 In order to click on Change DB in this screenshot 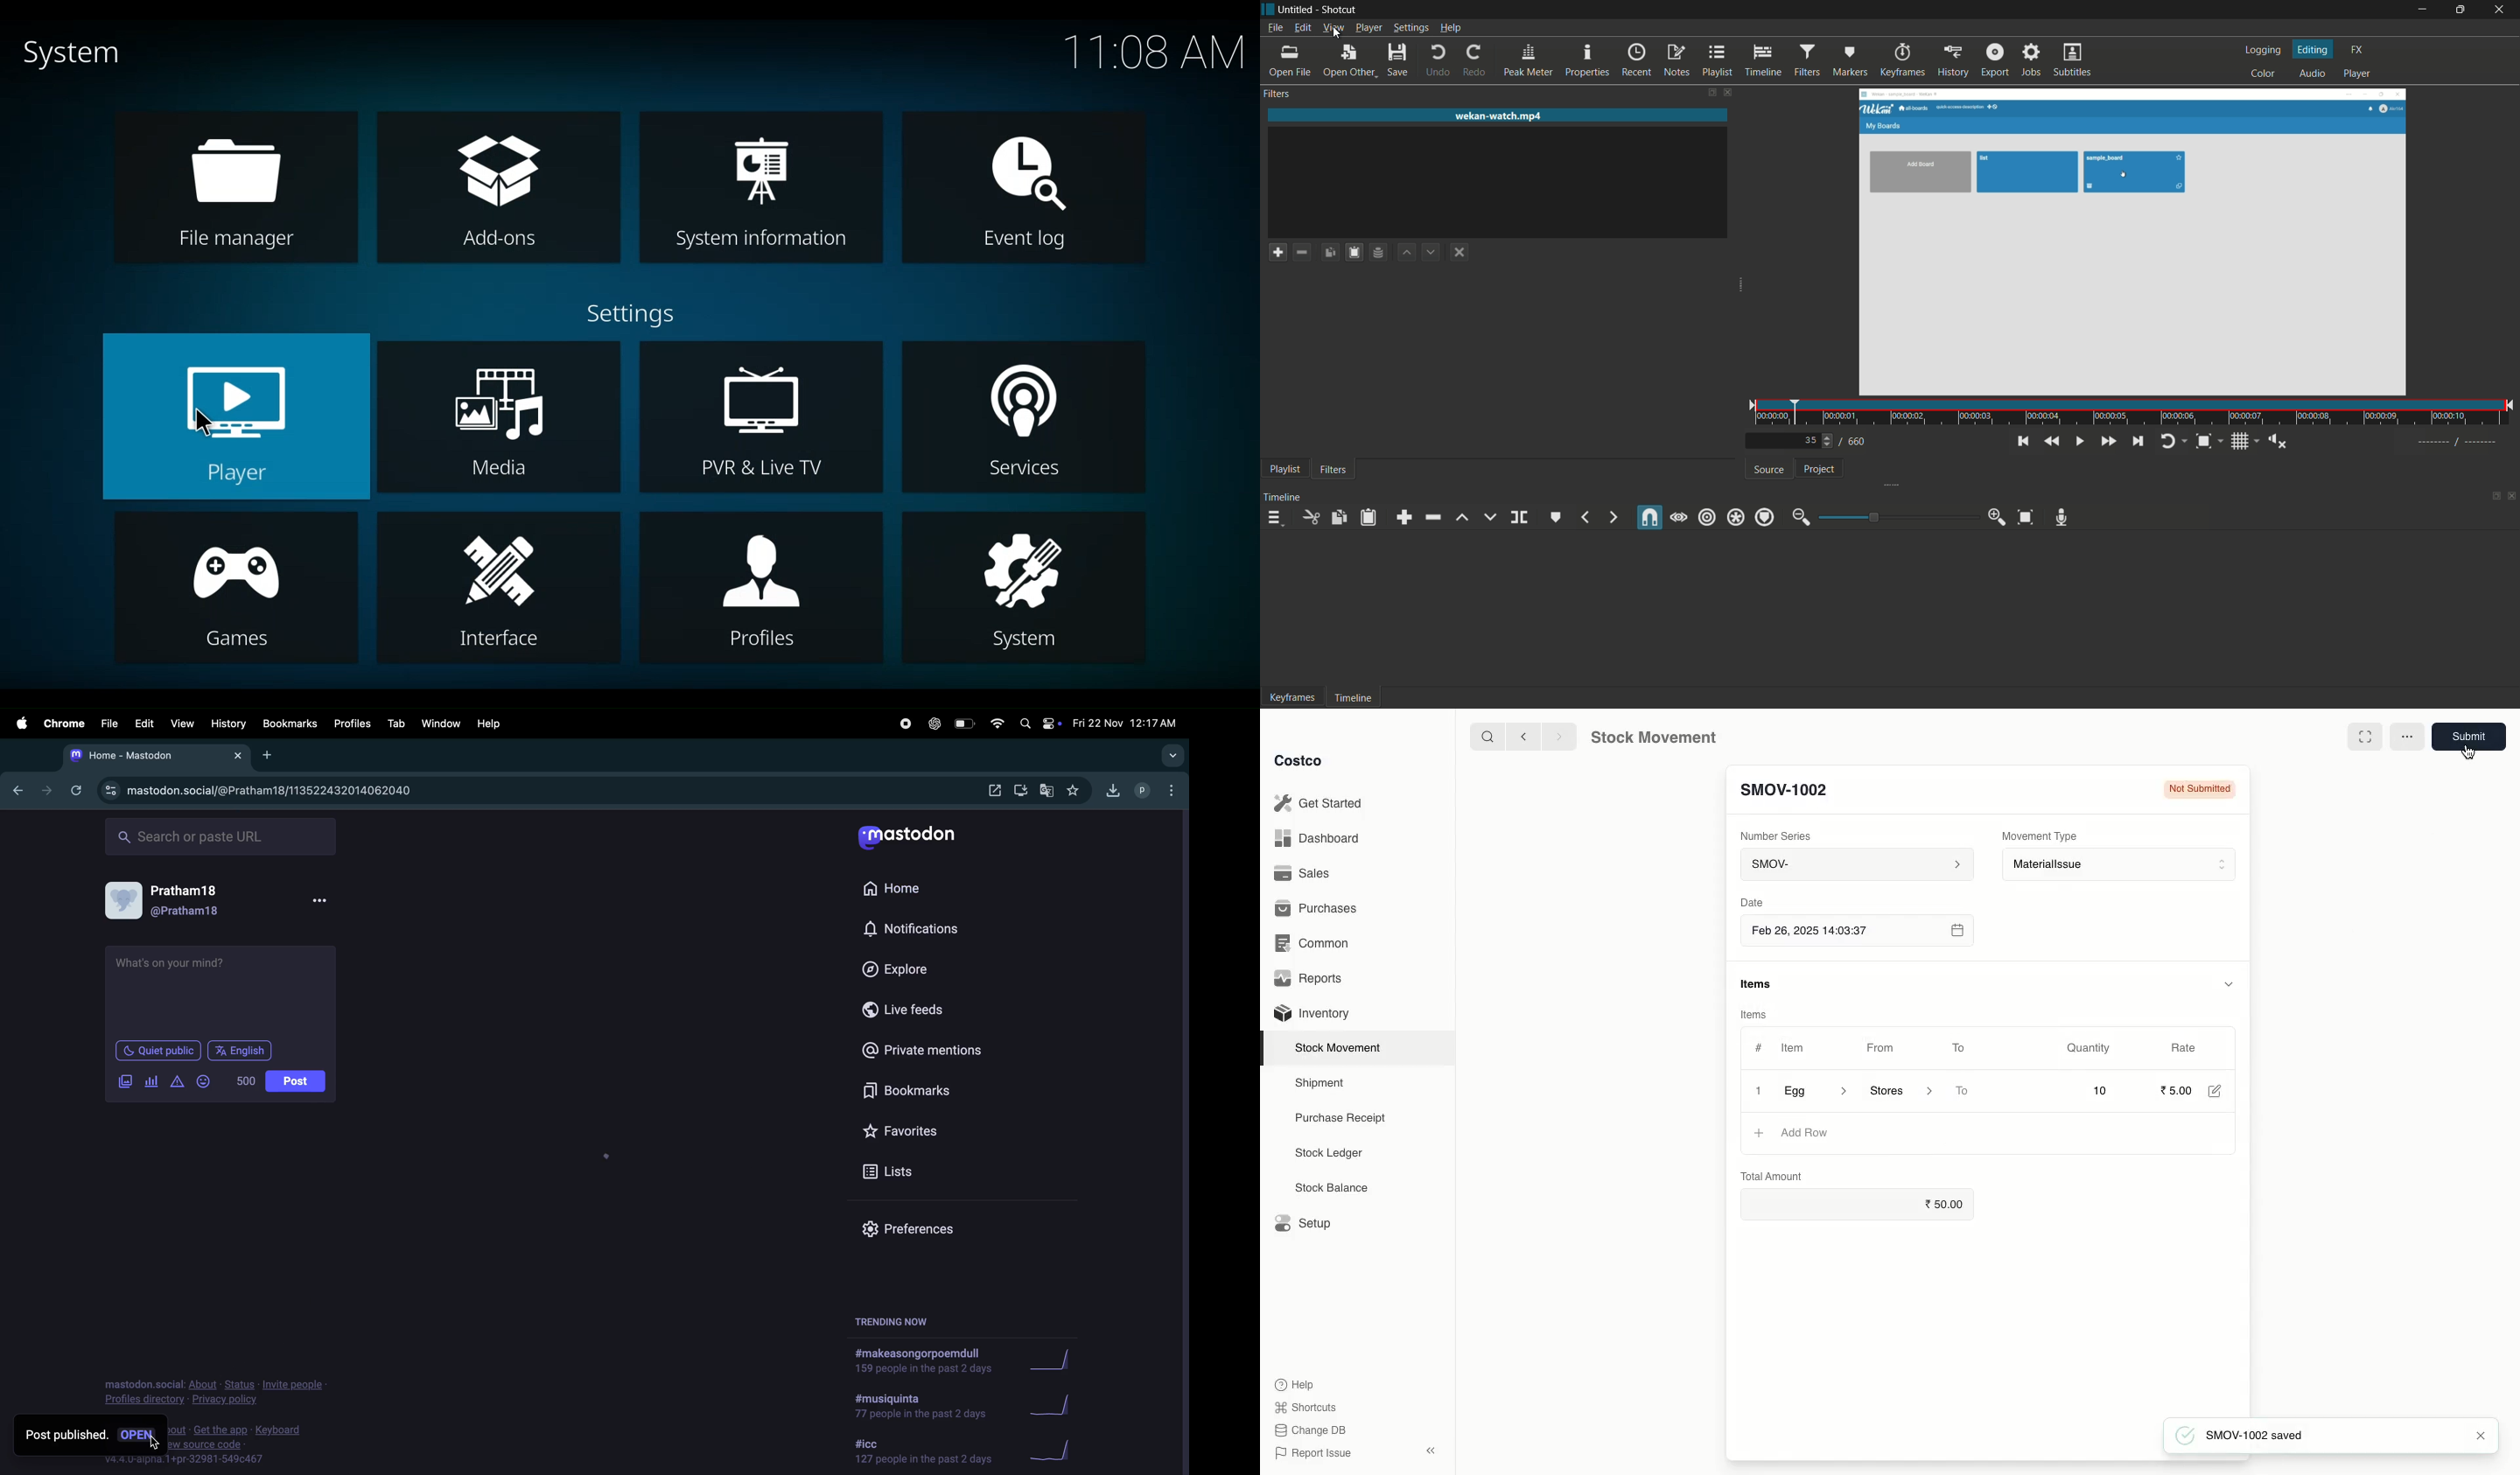, I will do `click(1311, 1430)`.